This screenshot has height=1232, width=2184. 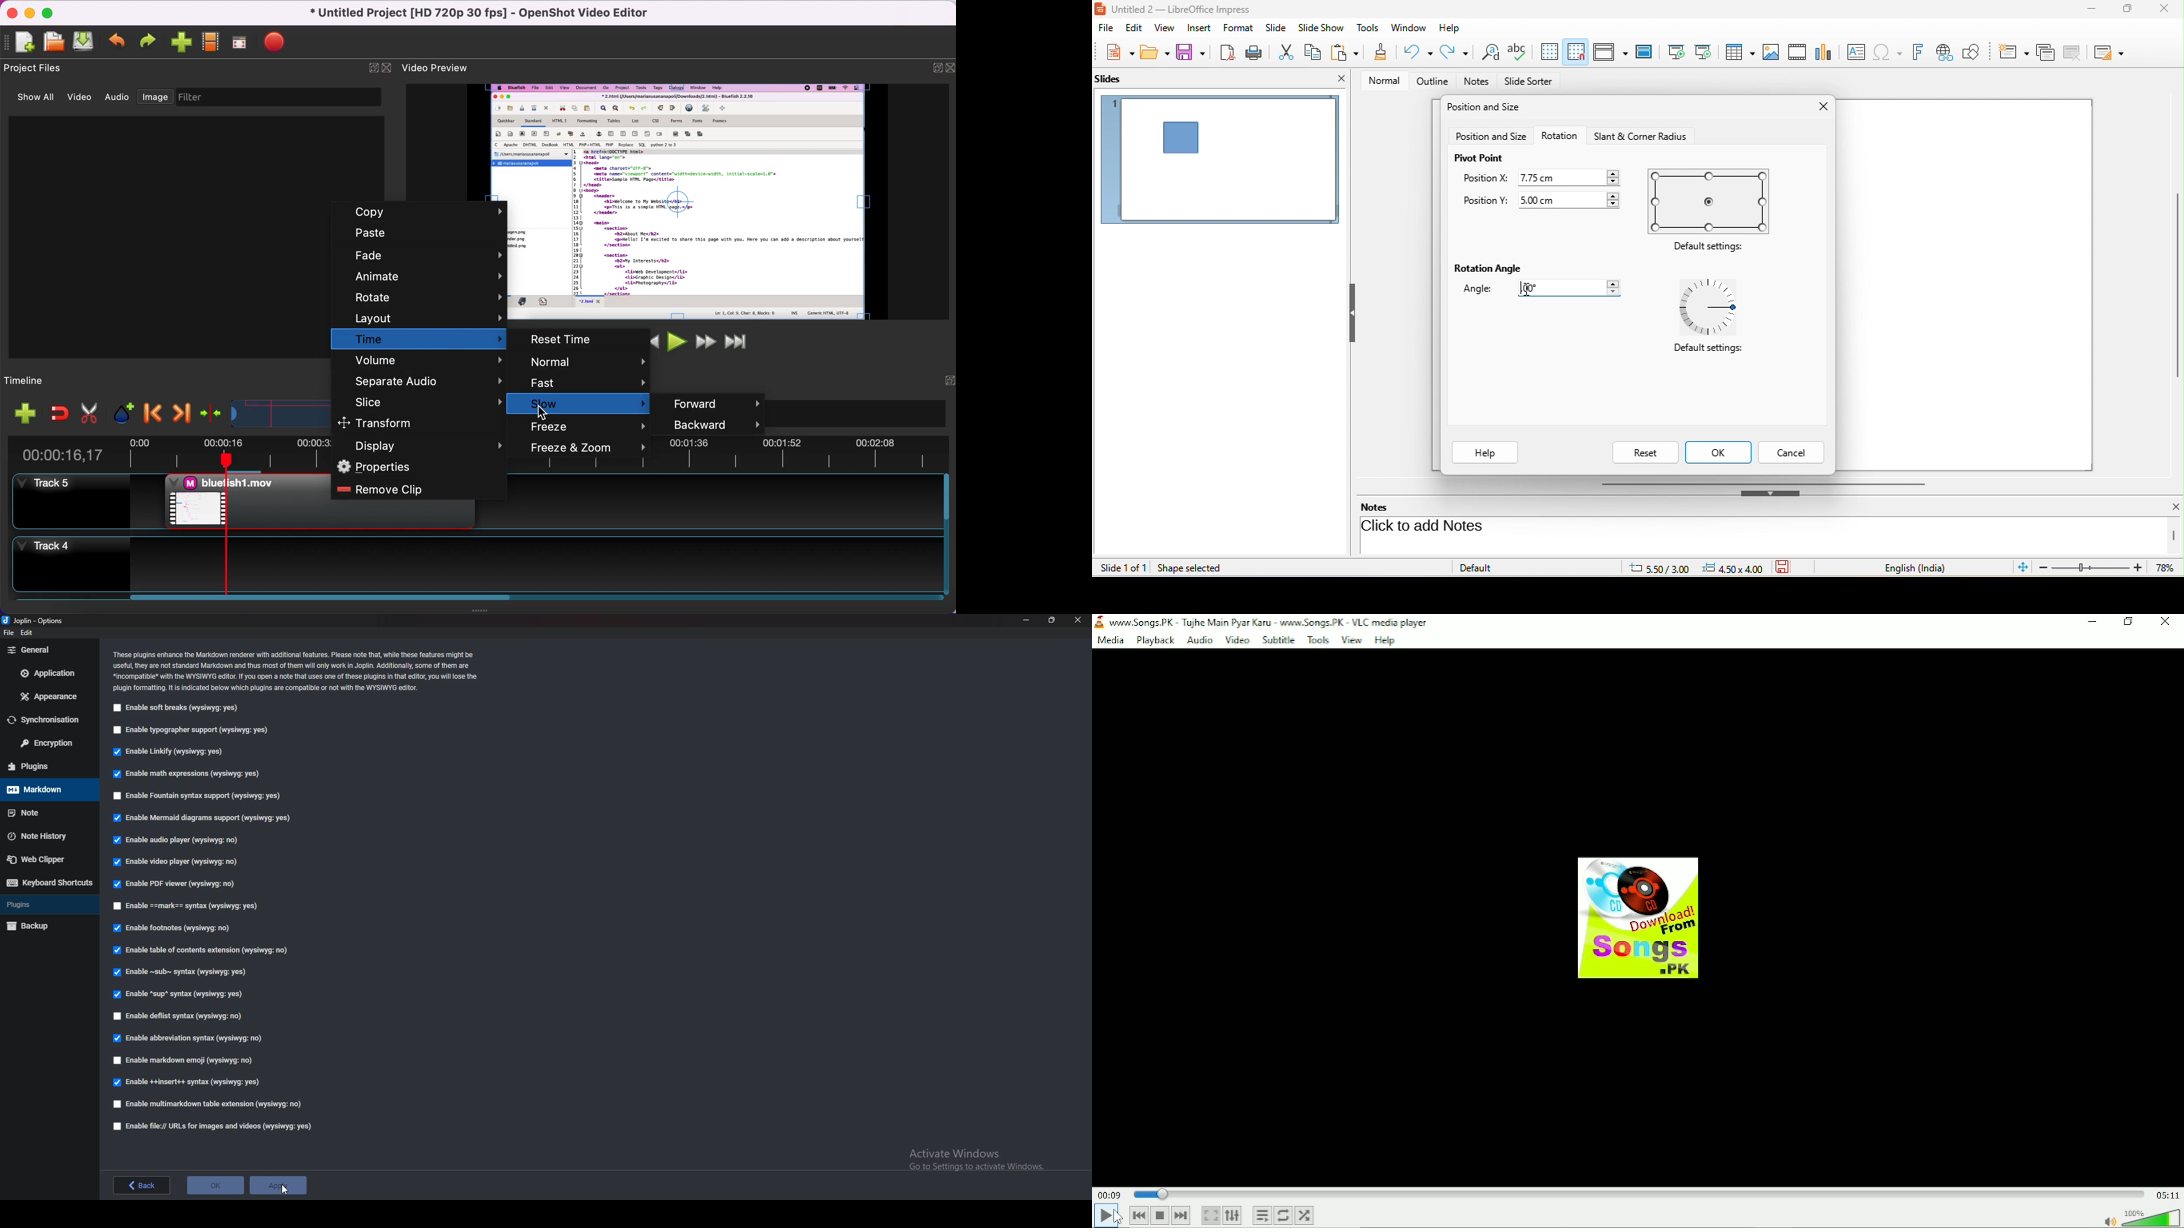 I want to click on enable file urls for images and videos, so click(x=212, y=1128).